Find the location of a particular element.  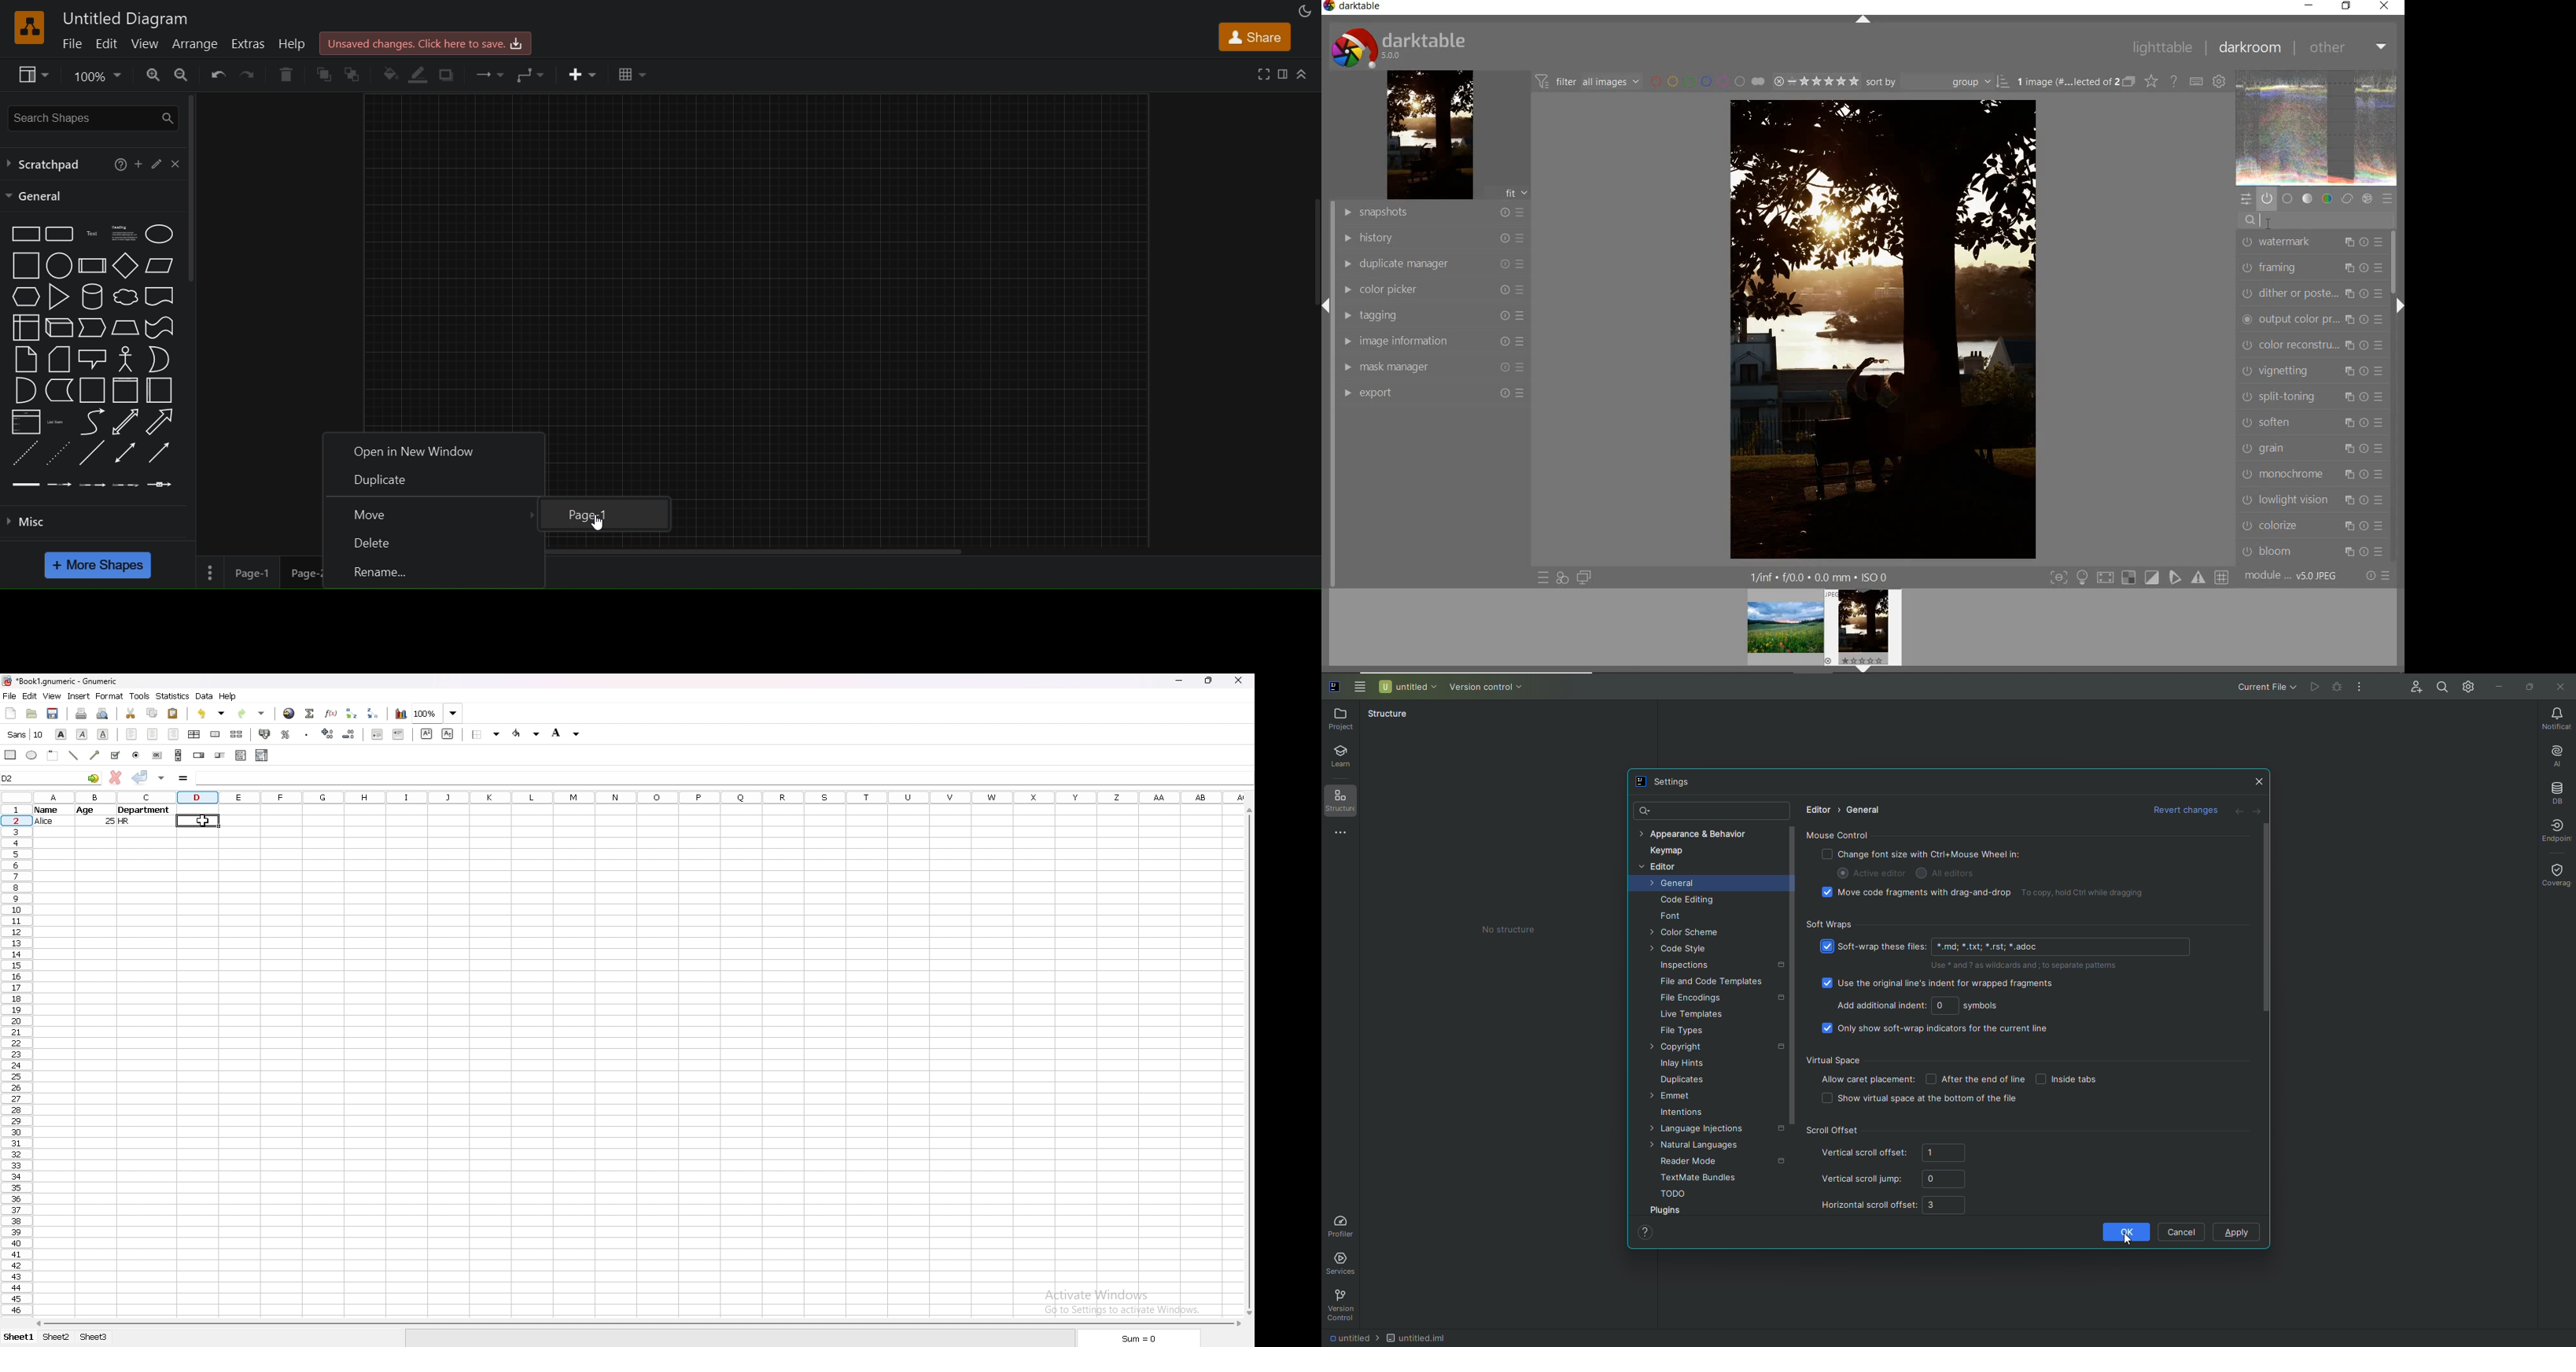

Endpoints is located at coordinates (2556, 829).